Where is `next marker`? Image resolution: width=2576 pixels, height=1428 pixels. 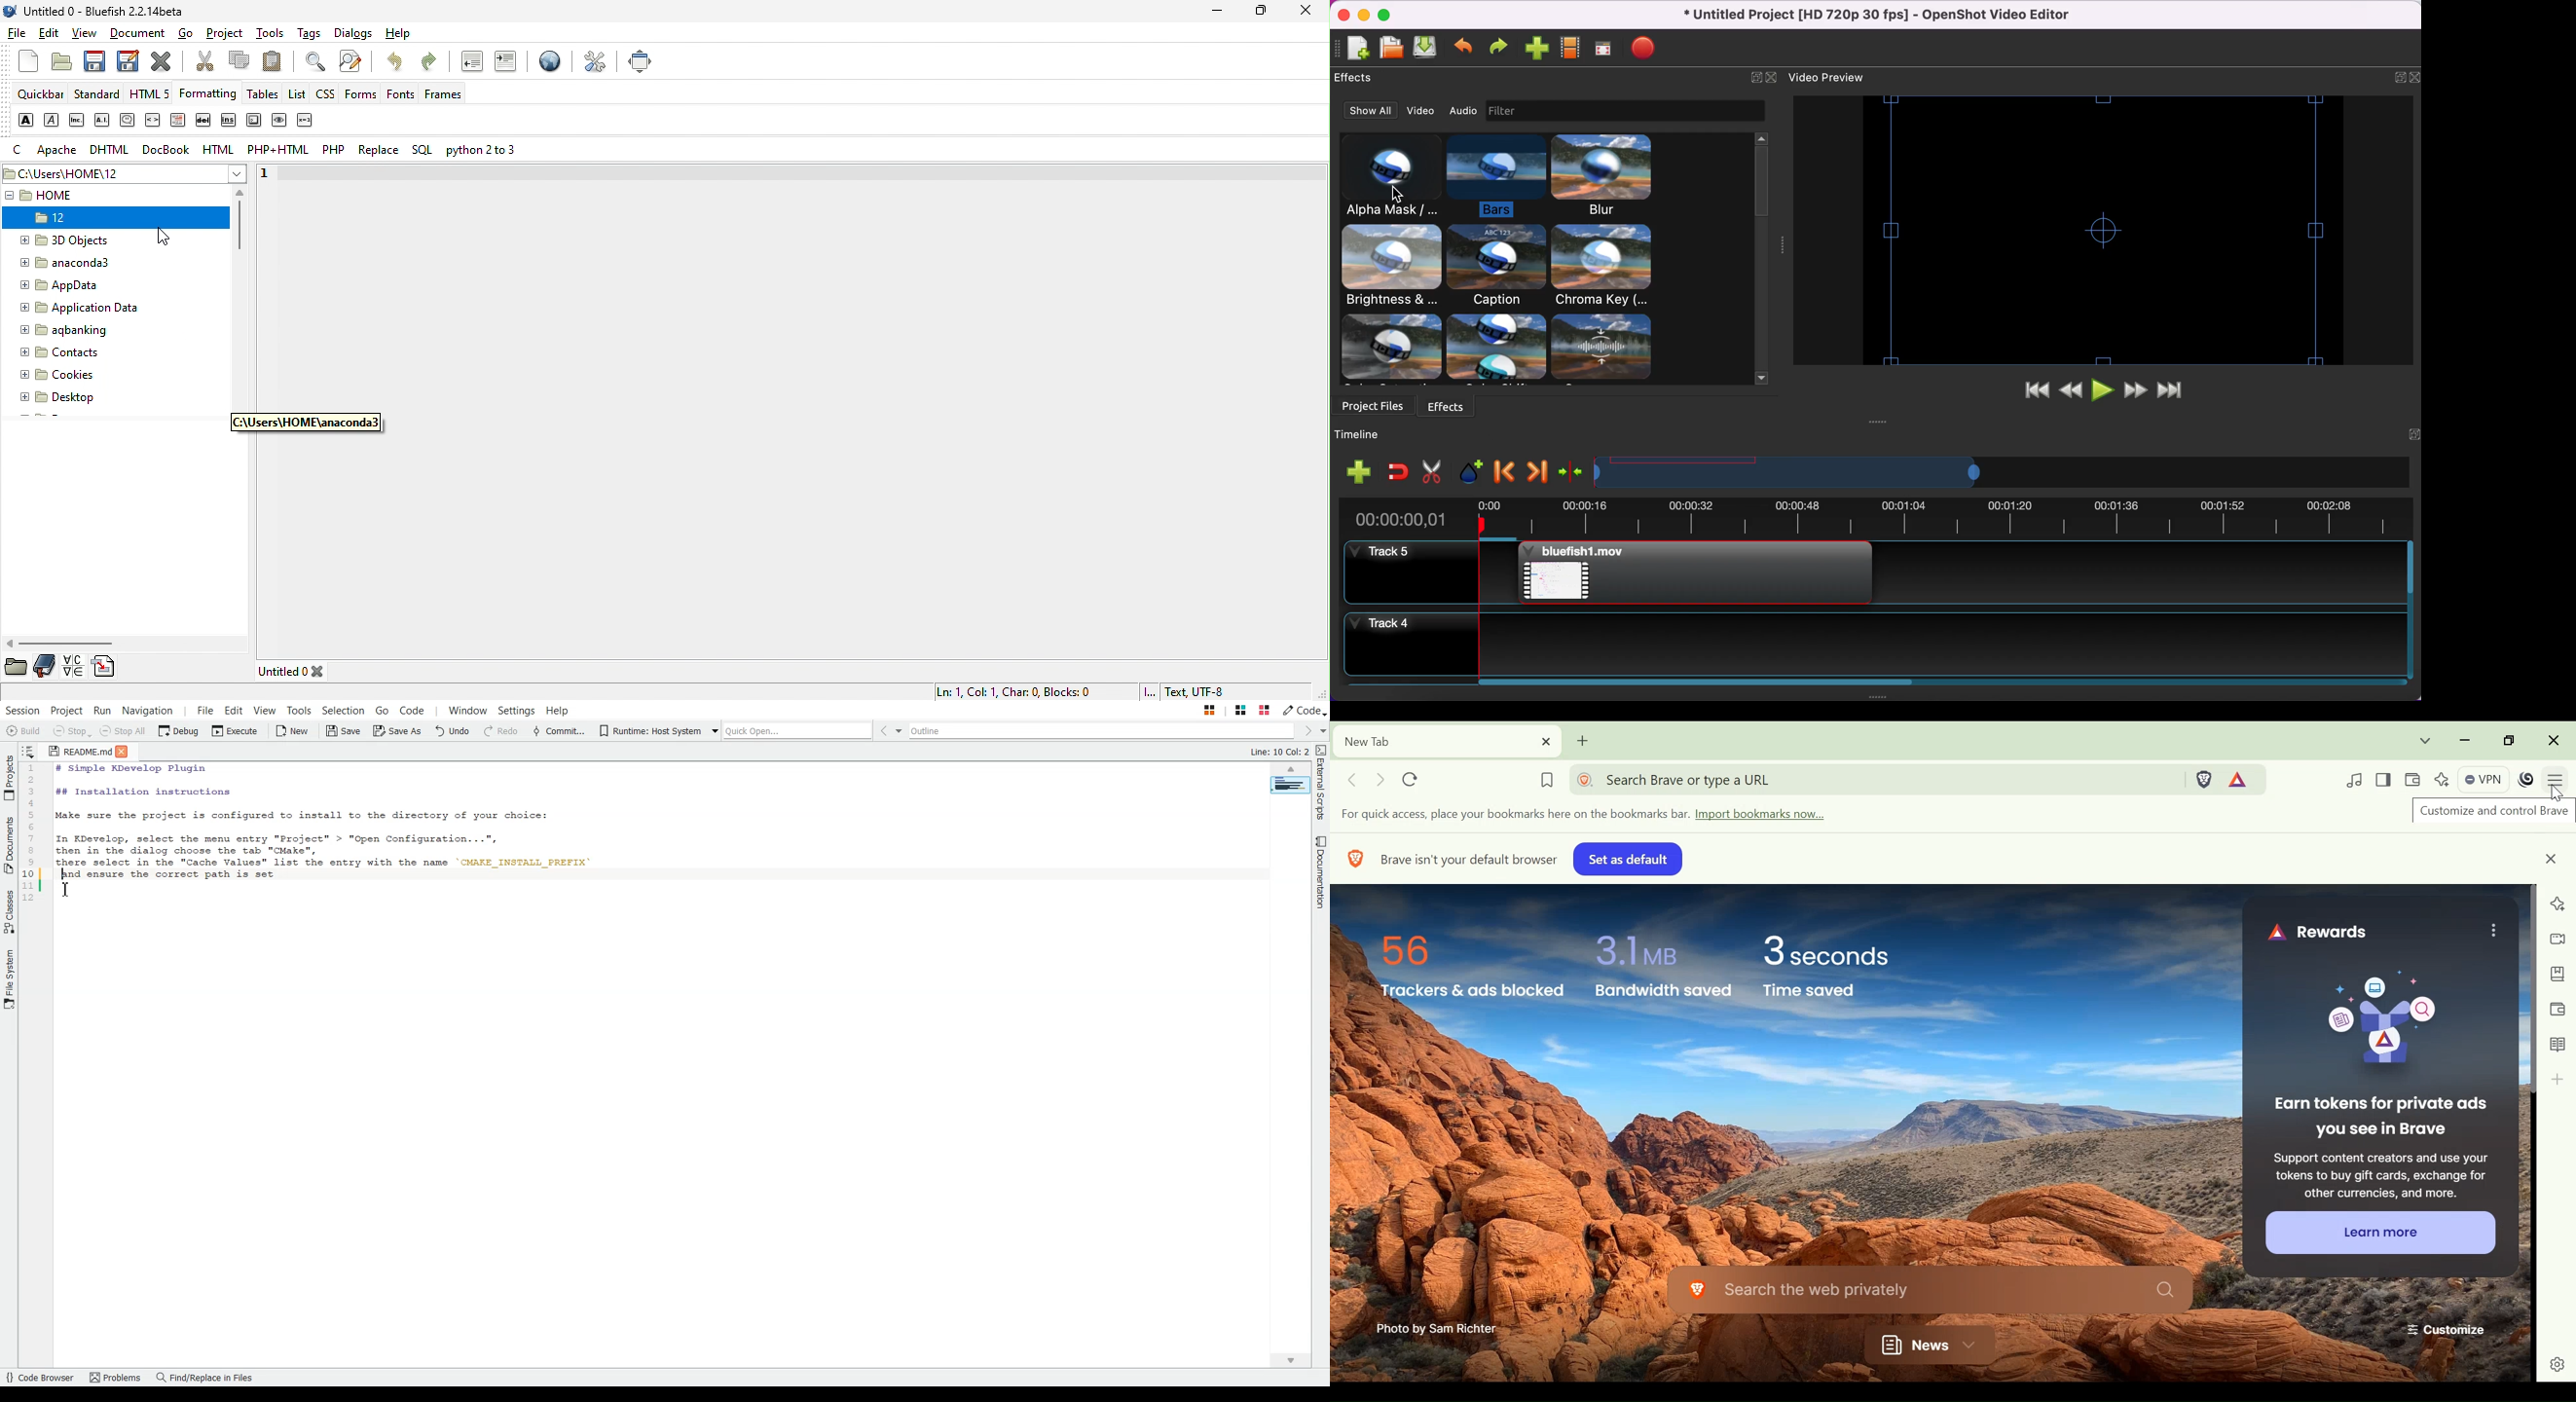
next marker is located at coordinates (1535, 471).